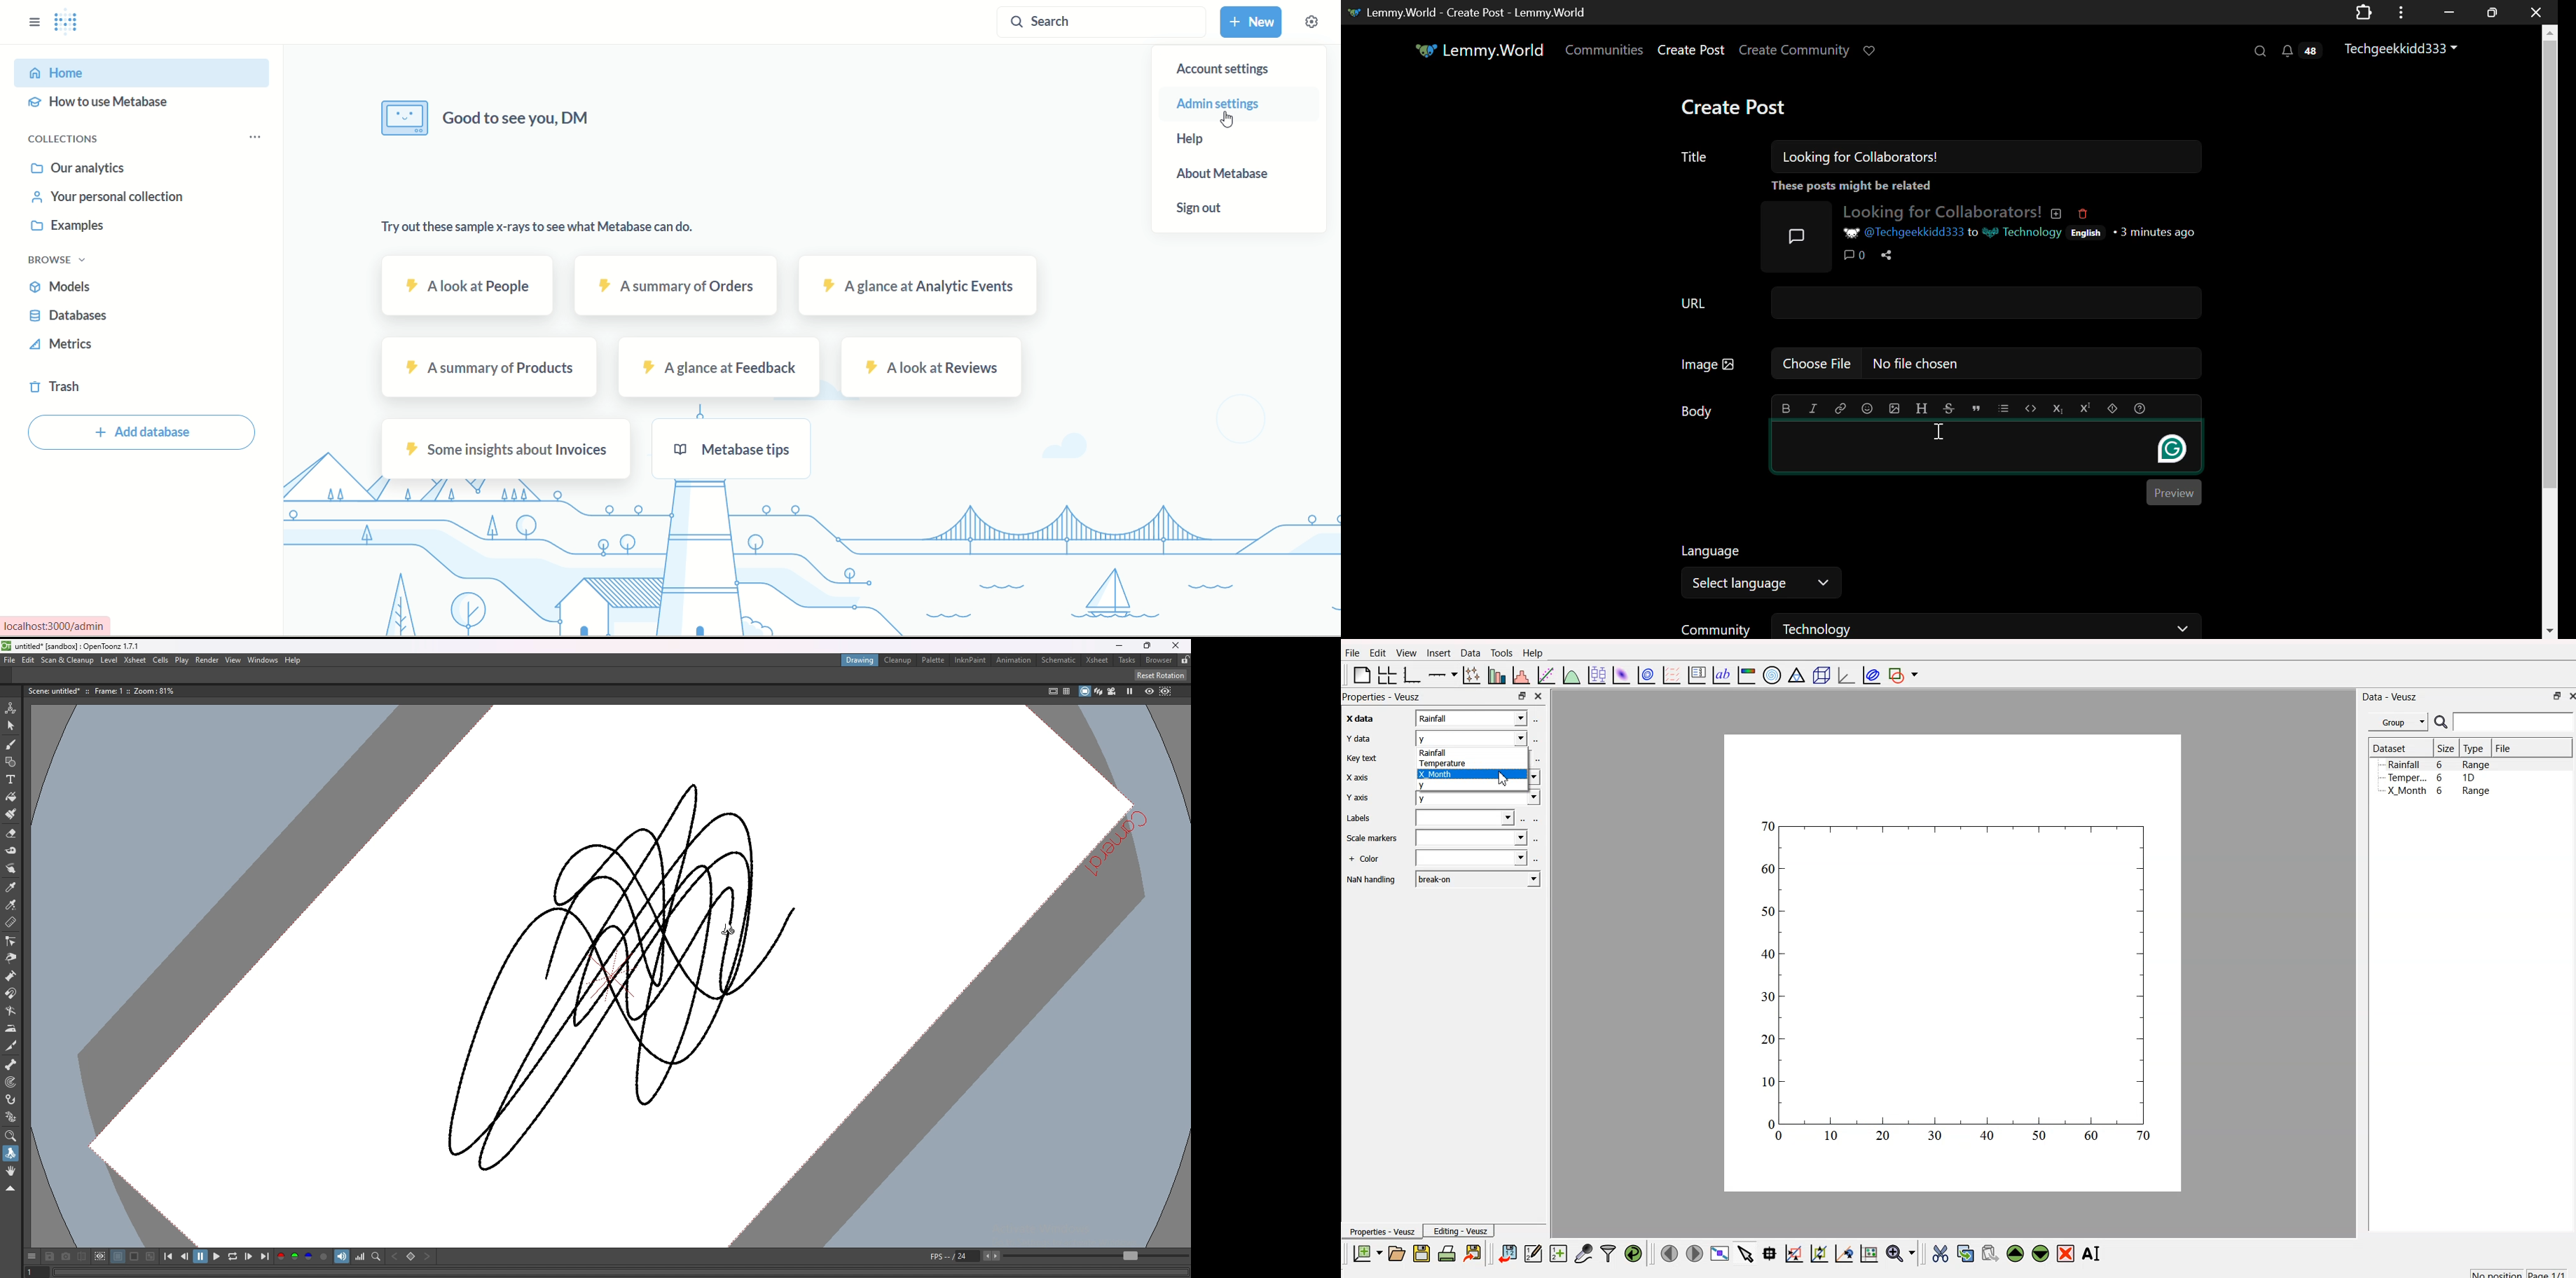  I want to click on subscript, so click(2059, 408).